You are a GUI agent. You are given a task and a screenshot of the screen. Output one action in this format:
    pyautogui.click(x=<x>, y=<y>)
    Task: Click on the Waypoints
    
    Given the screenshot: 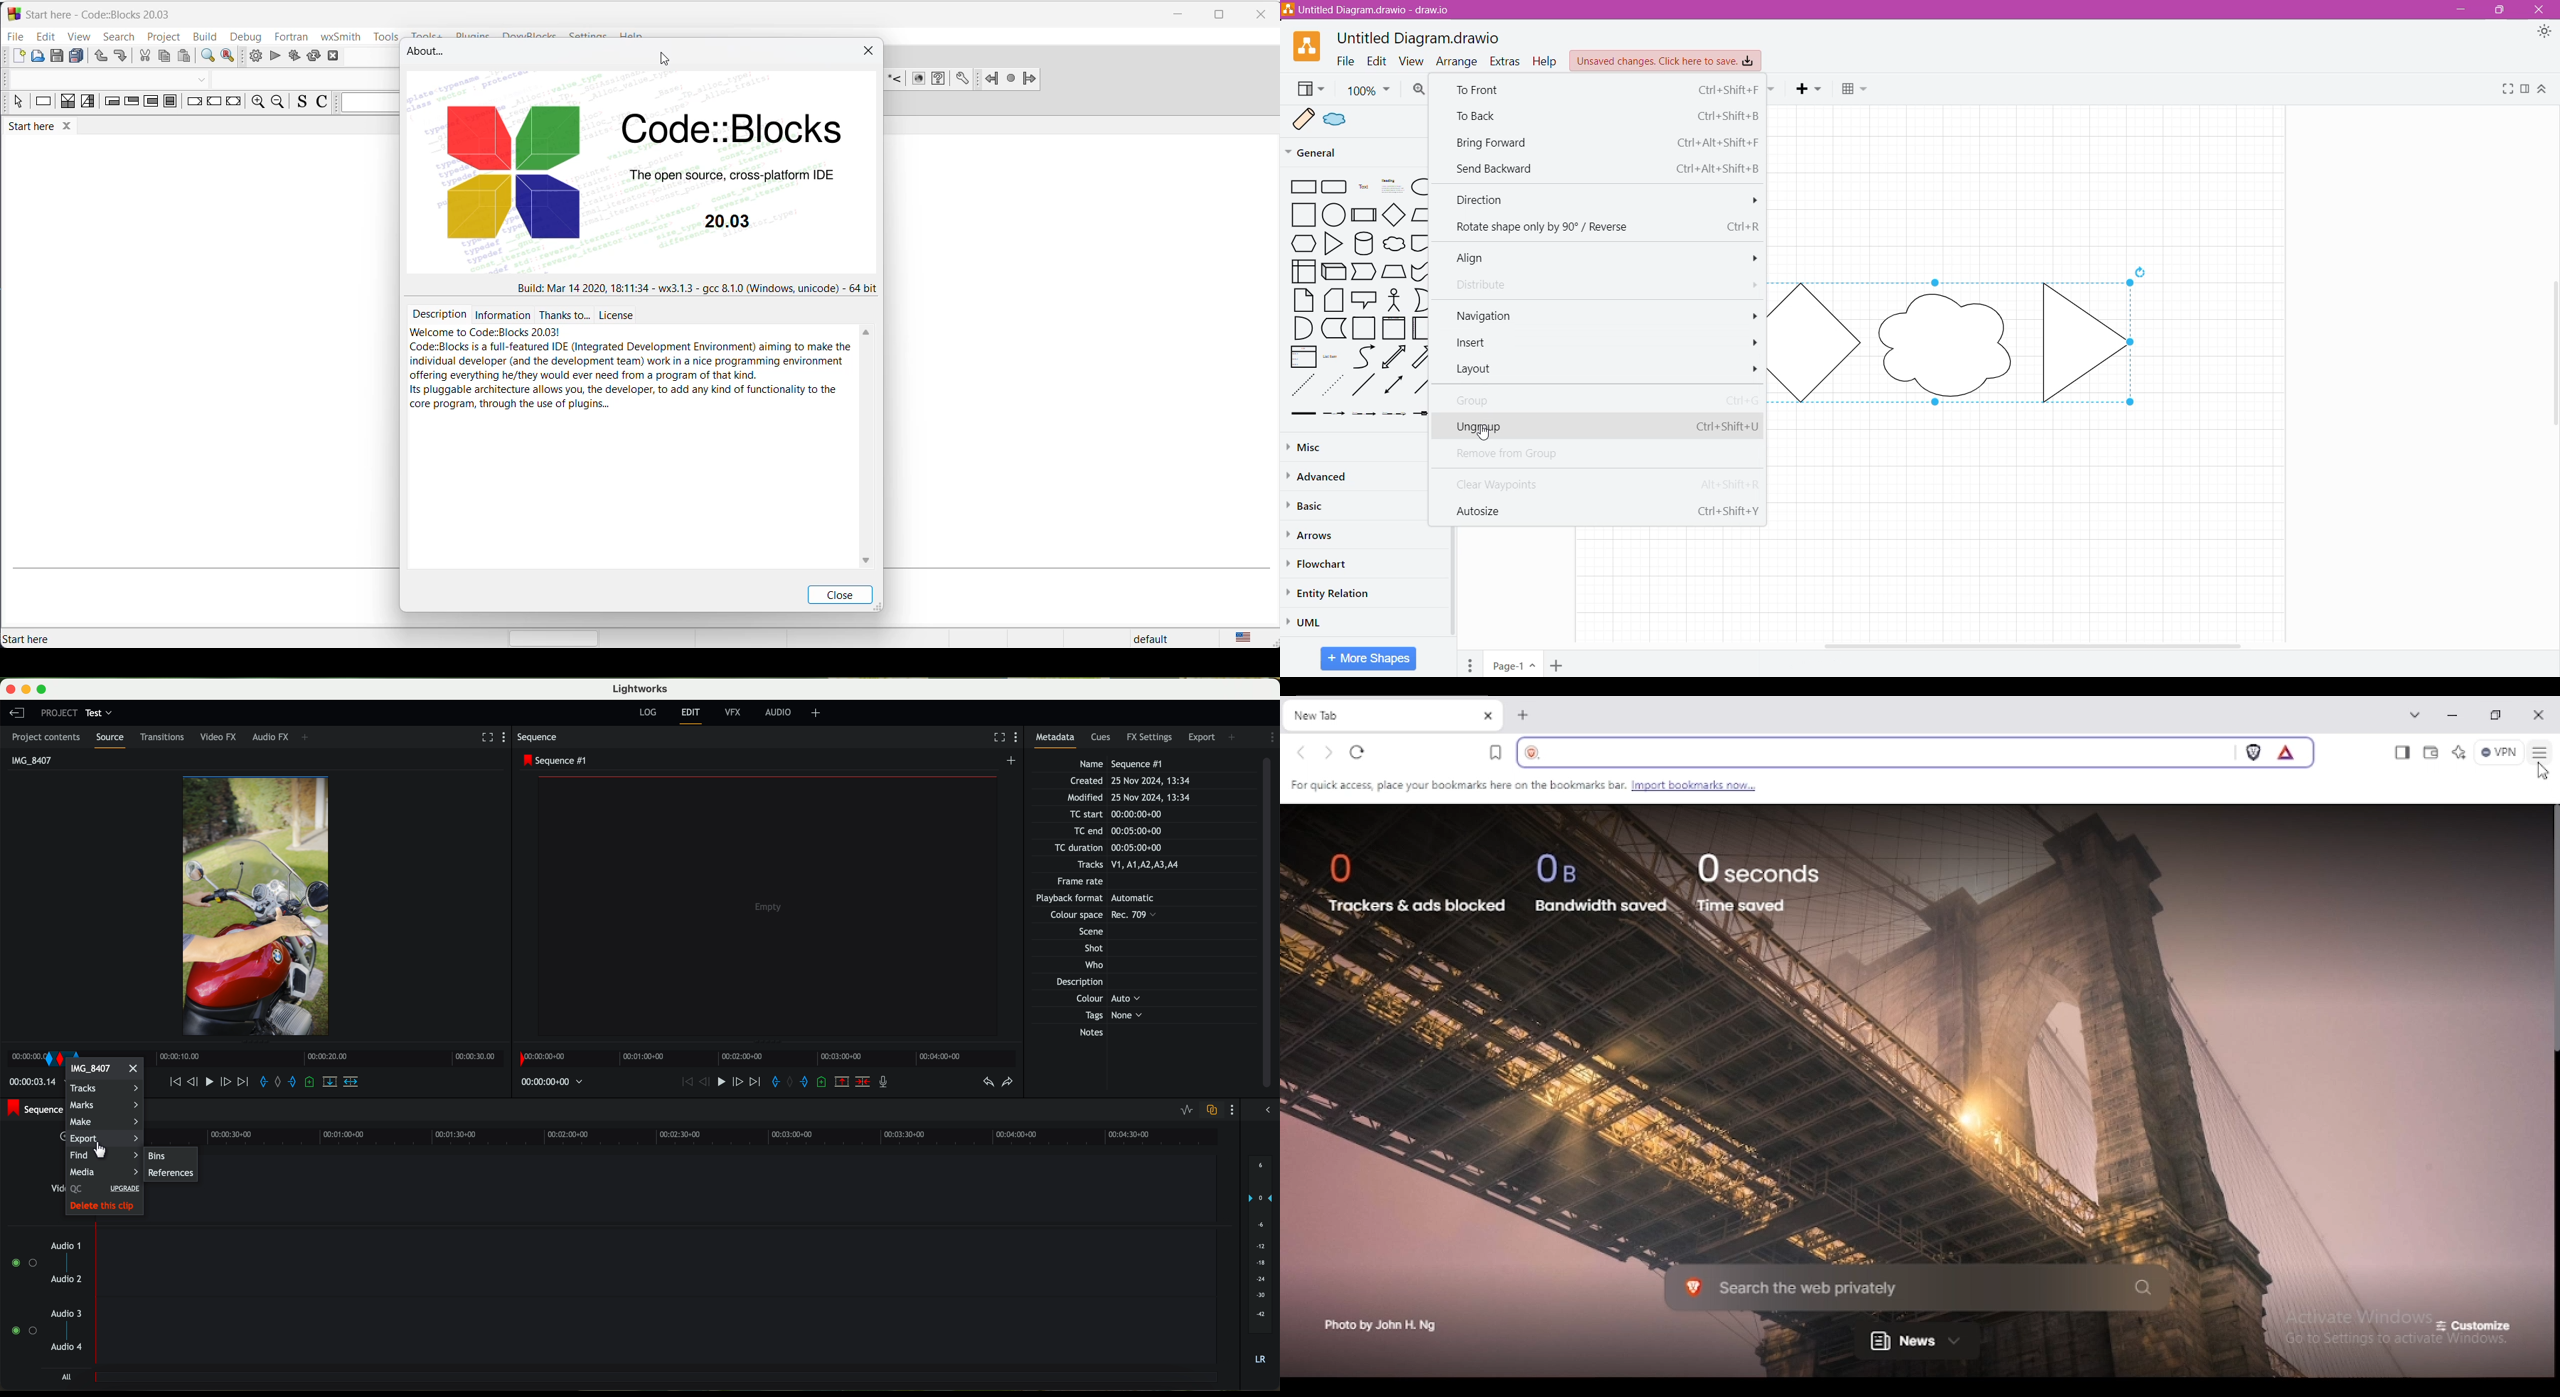 What is the action you would take?
    pyautogui.click(x=1773, y=91)
    